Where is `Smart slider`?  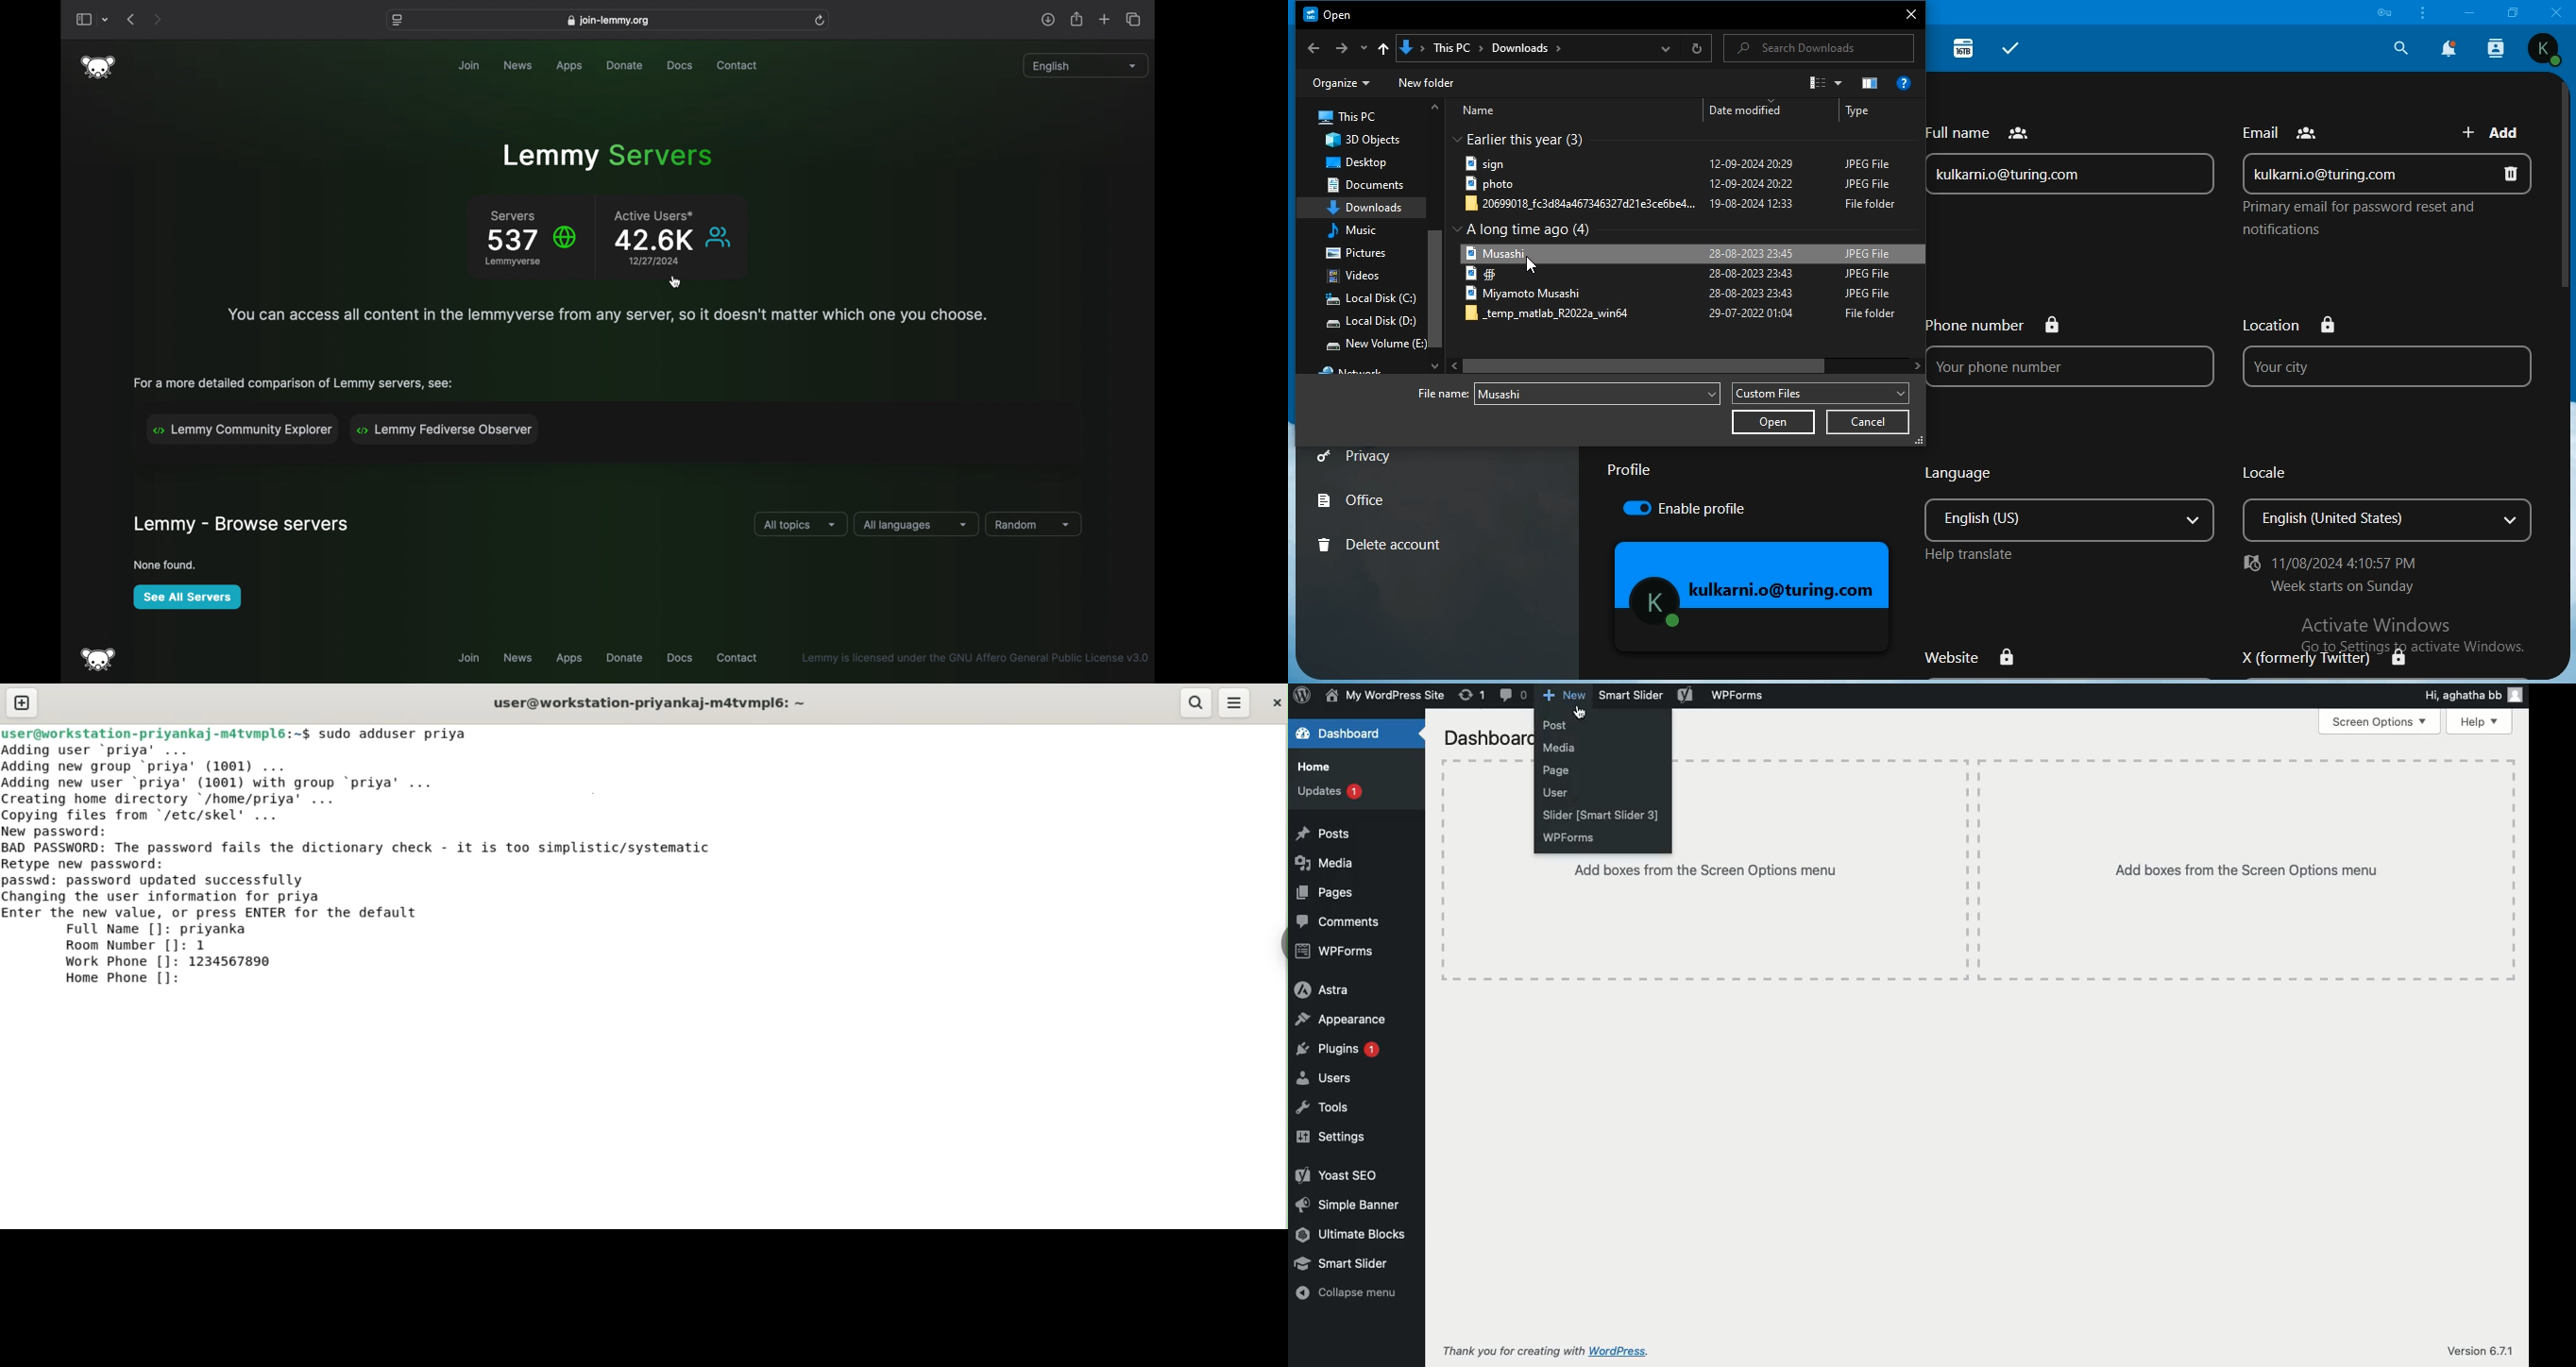 Smart slider is located at coordinates (1342, 1265).